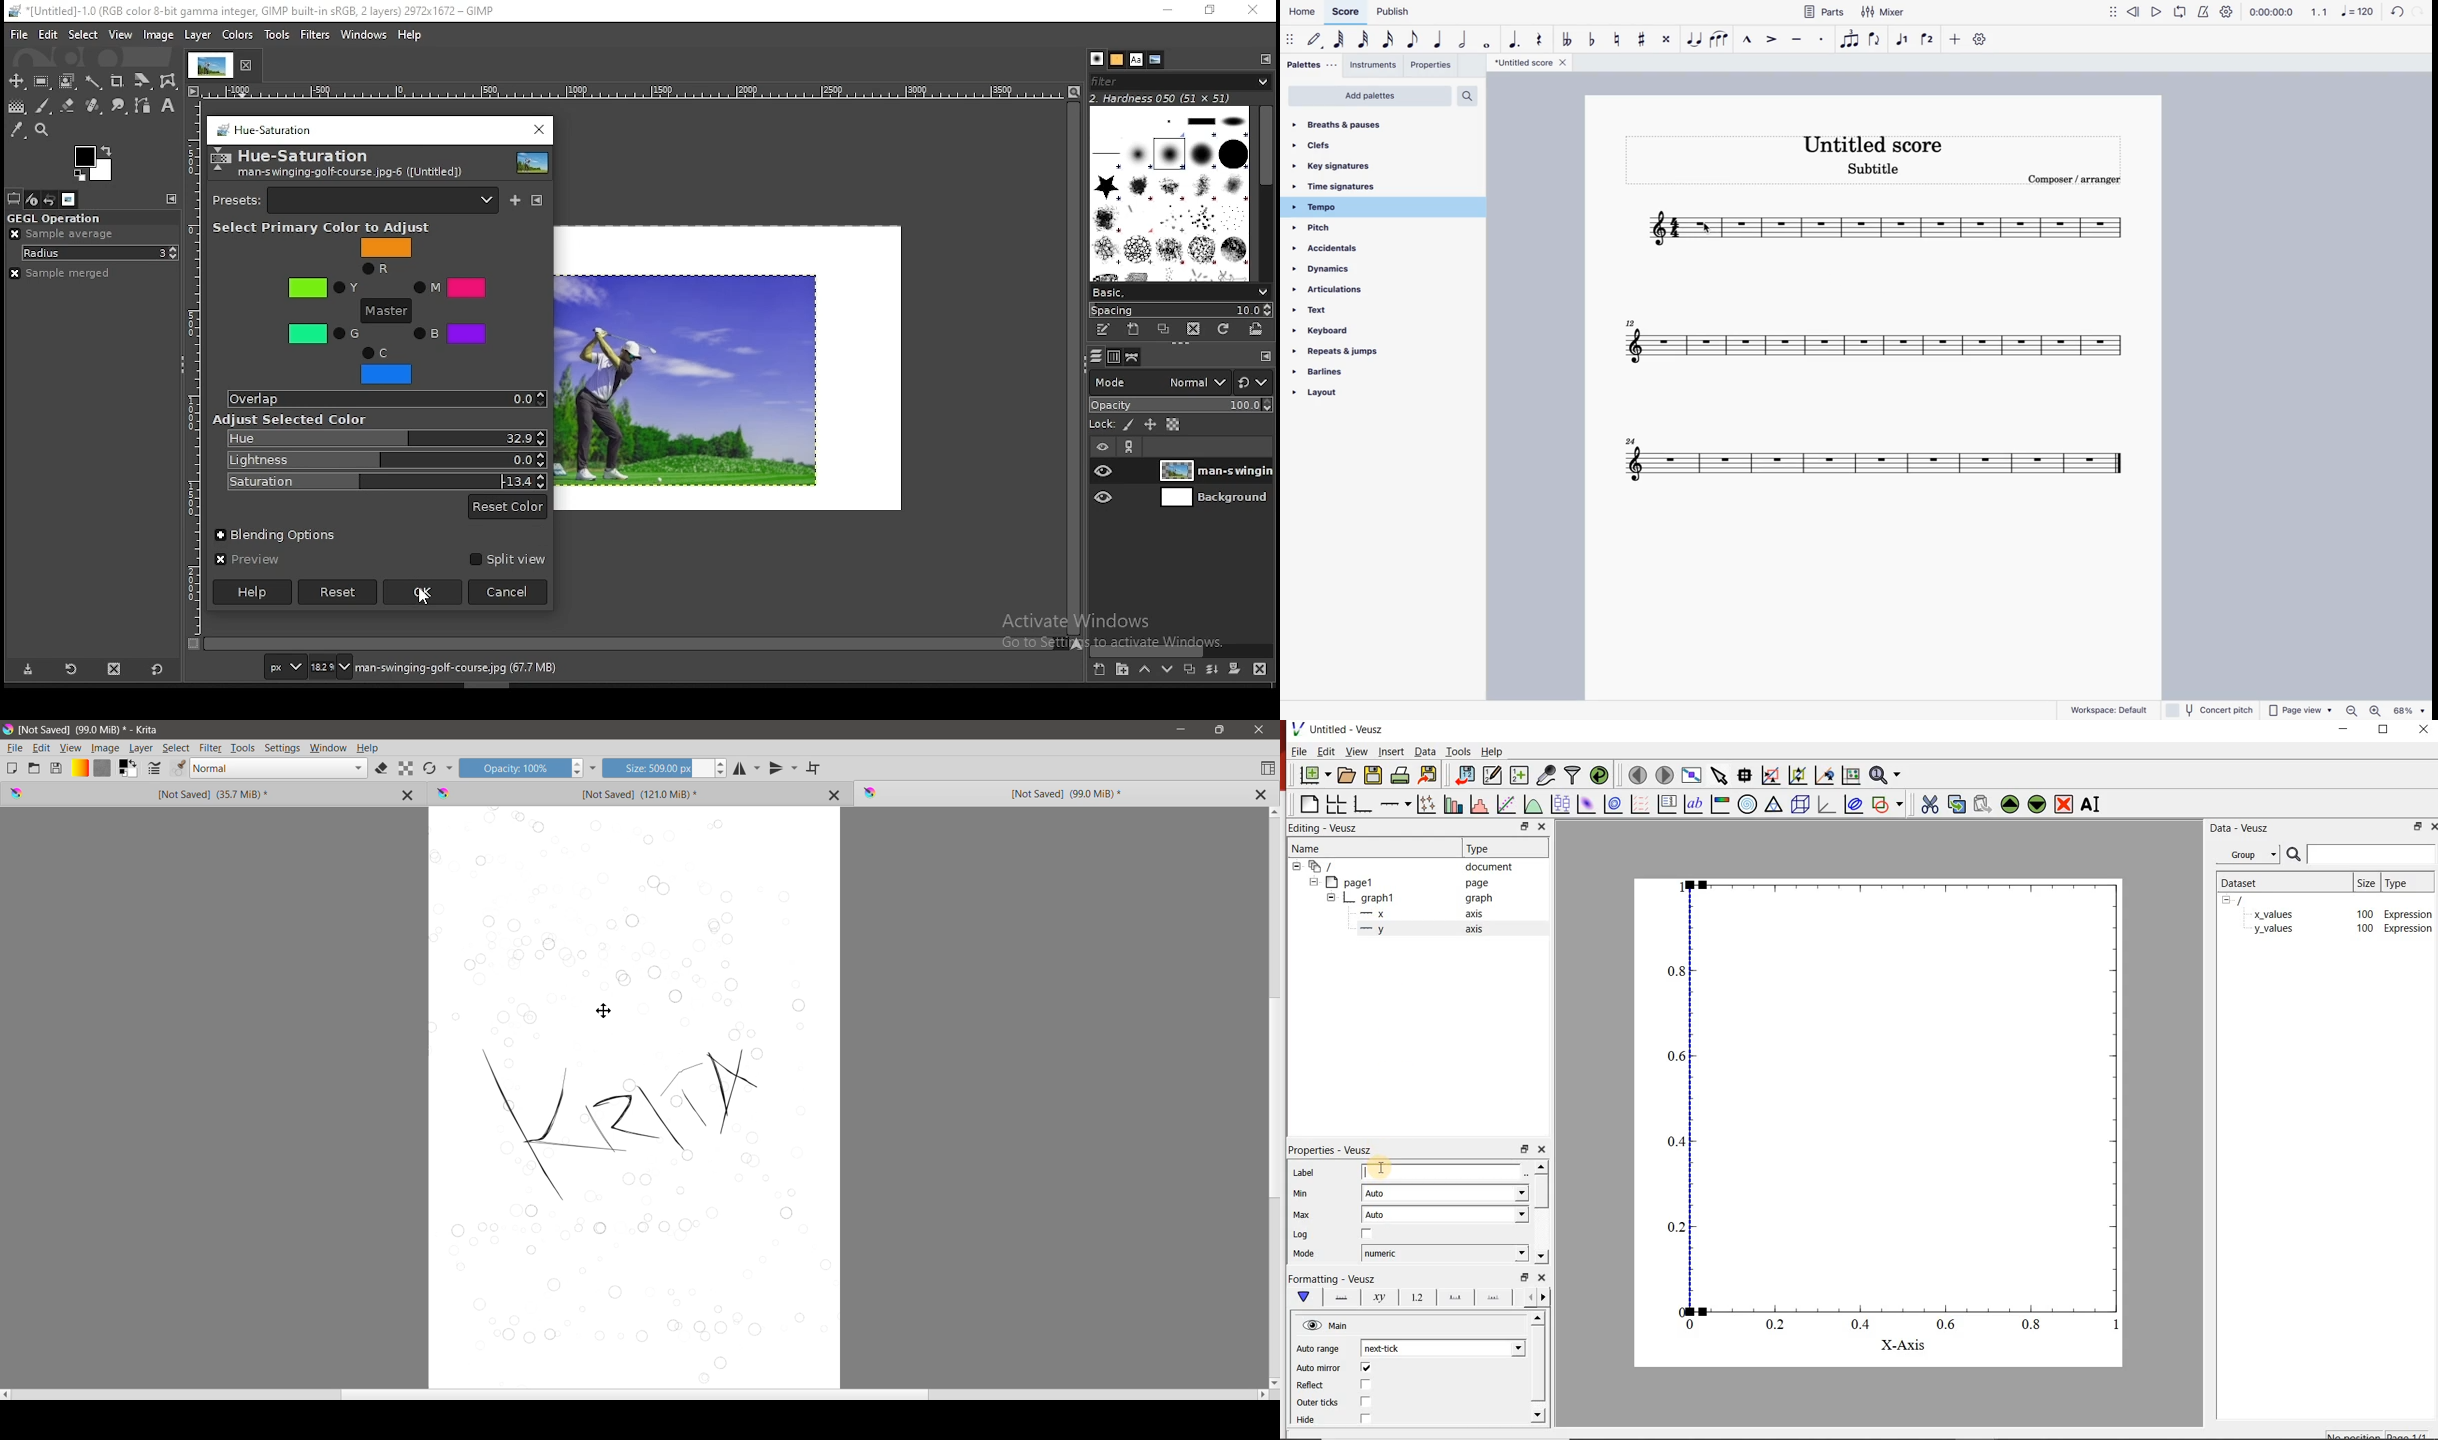 The width and height of the screenshot is (2464, 1456). I want to click on 32nd note, so click(1366, 40).